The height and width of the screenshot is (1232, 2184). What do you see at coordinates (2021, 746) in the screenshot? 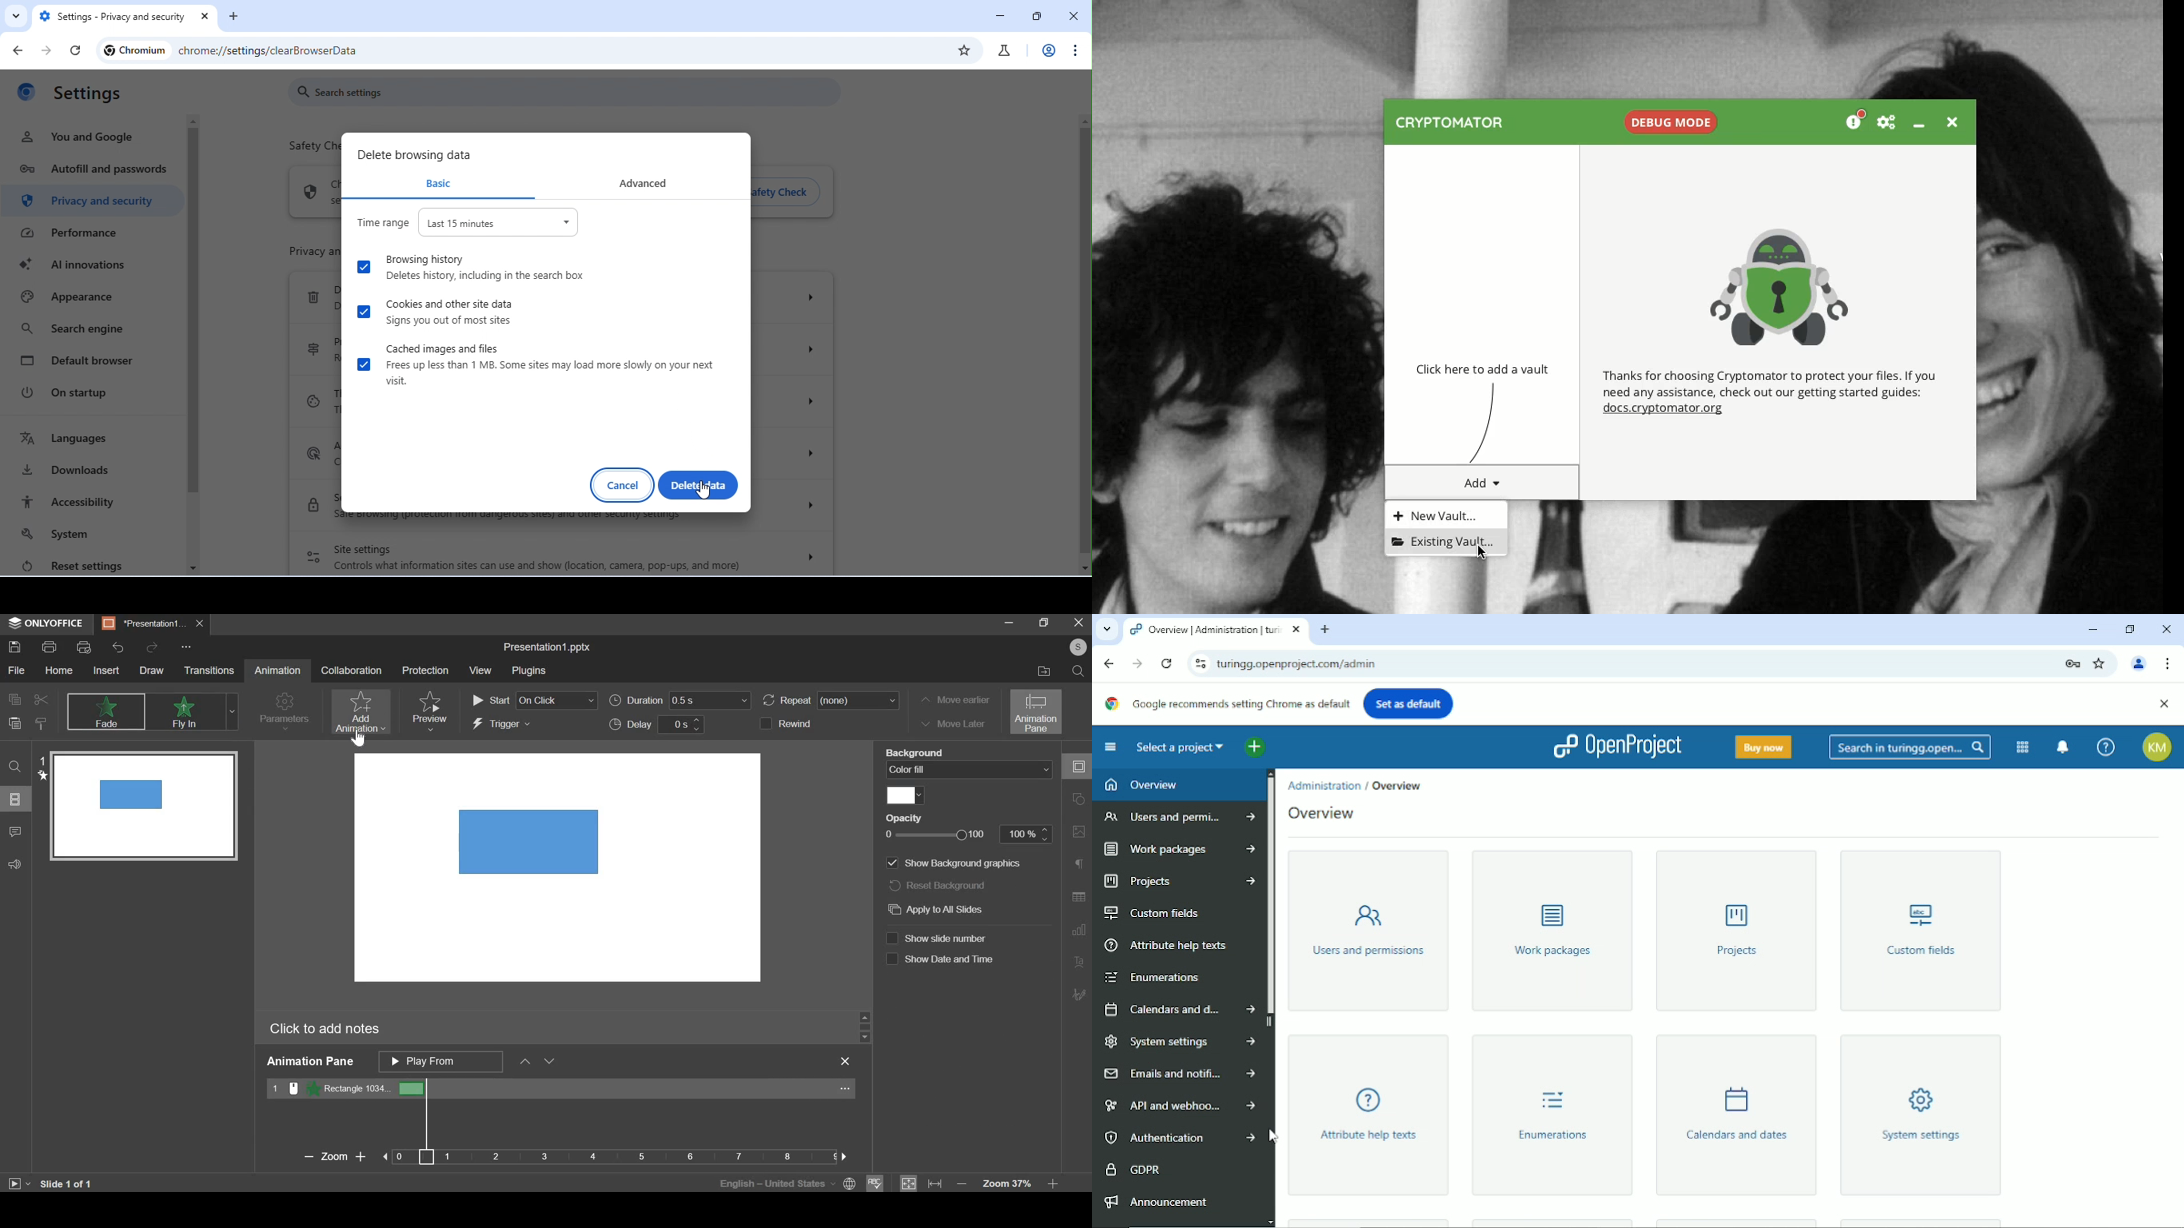
I see `Modules` at bounding box center [2021, 746].